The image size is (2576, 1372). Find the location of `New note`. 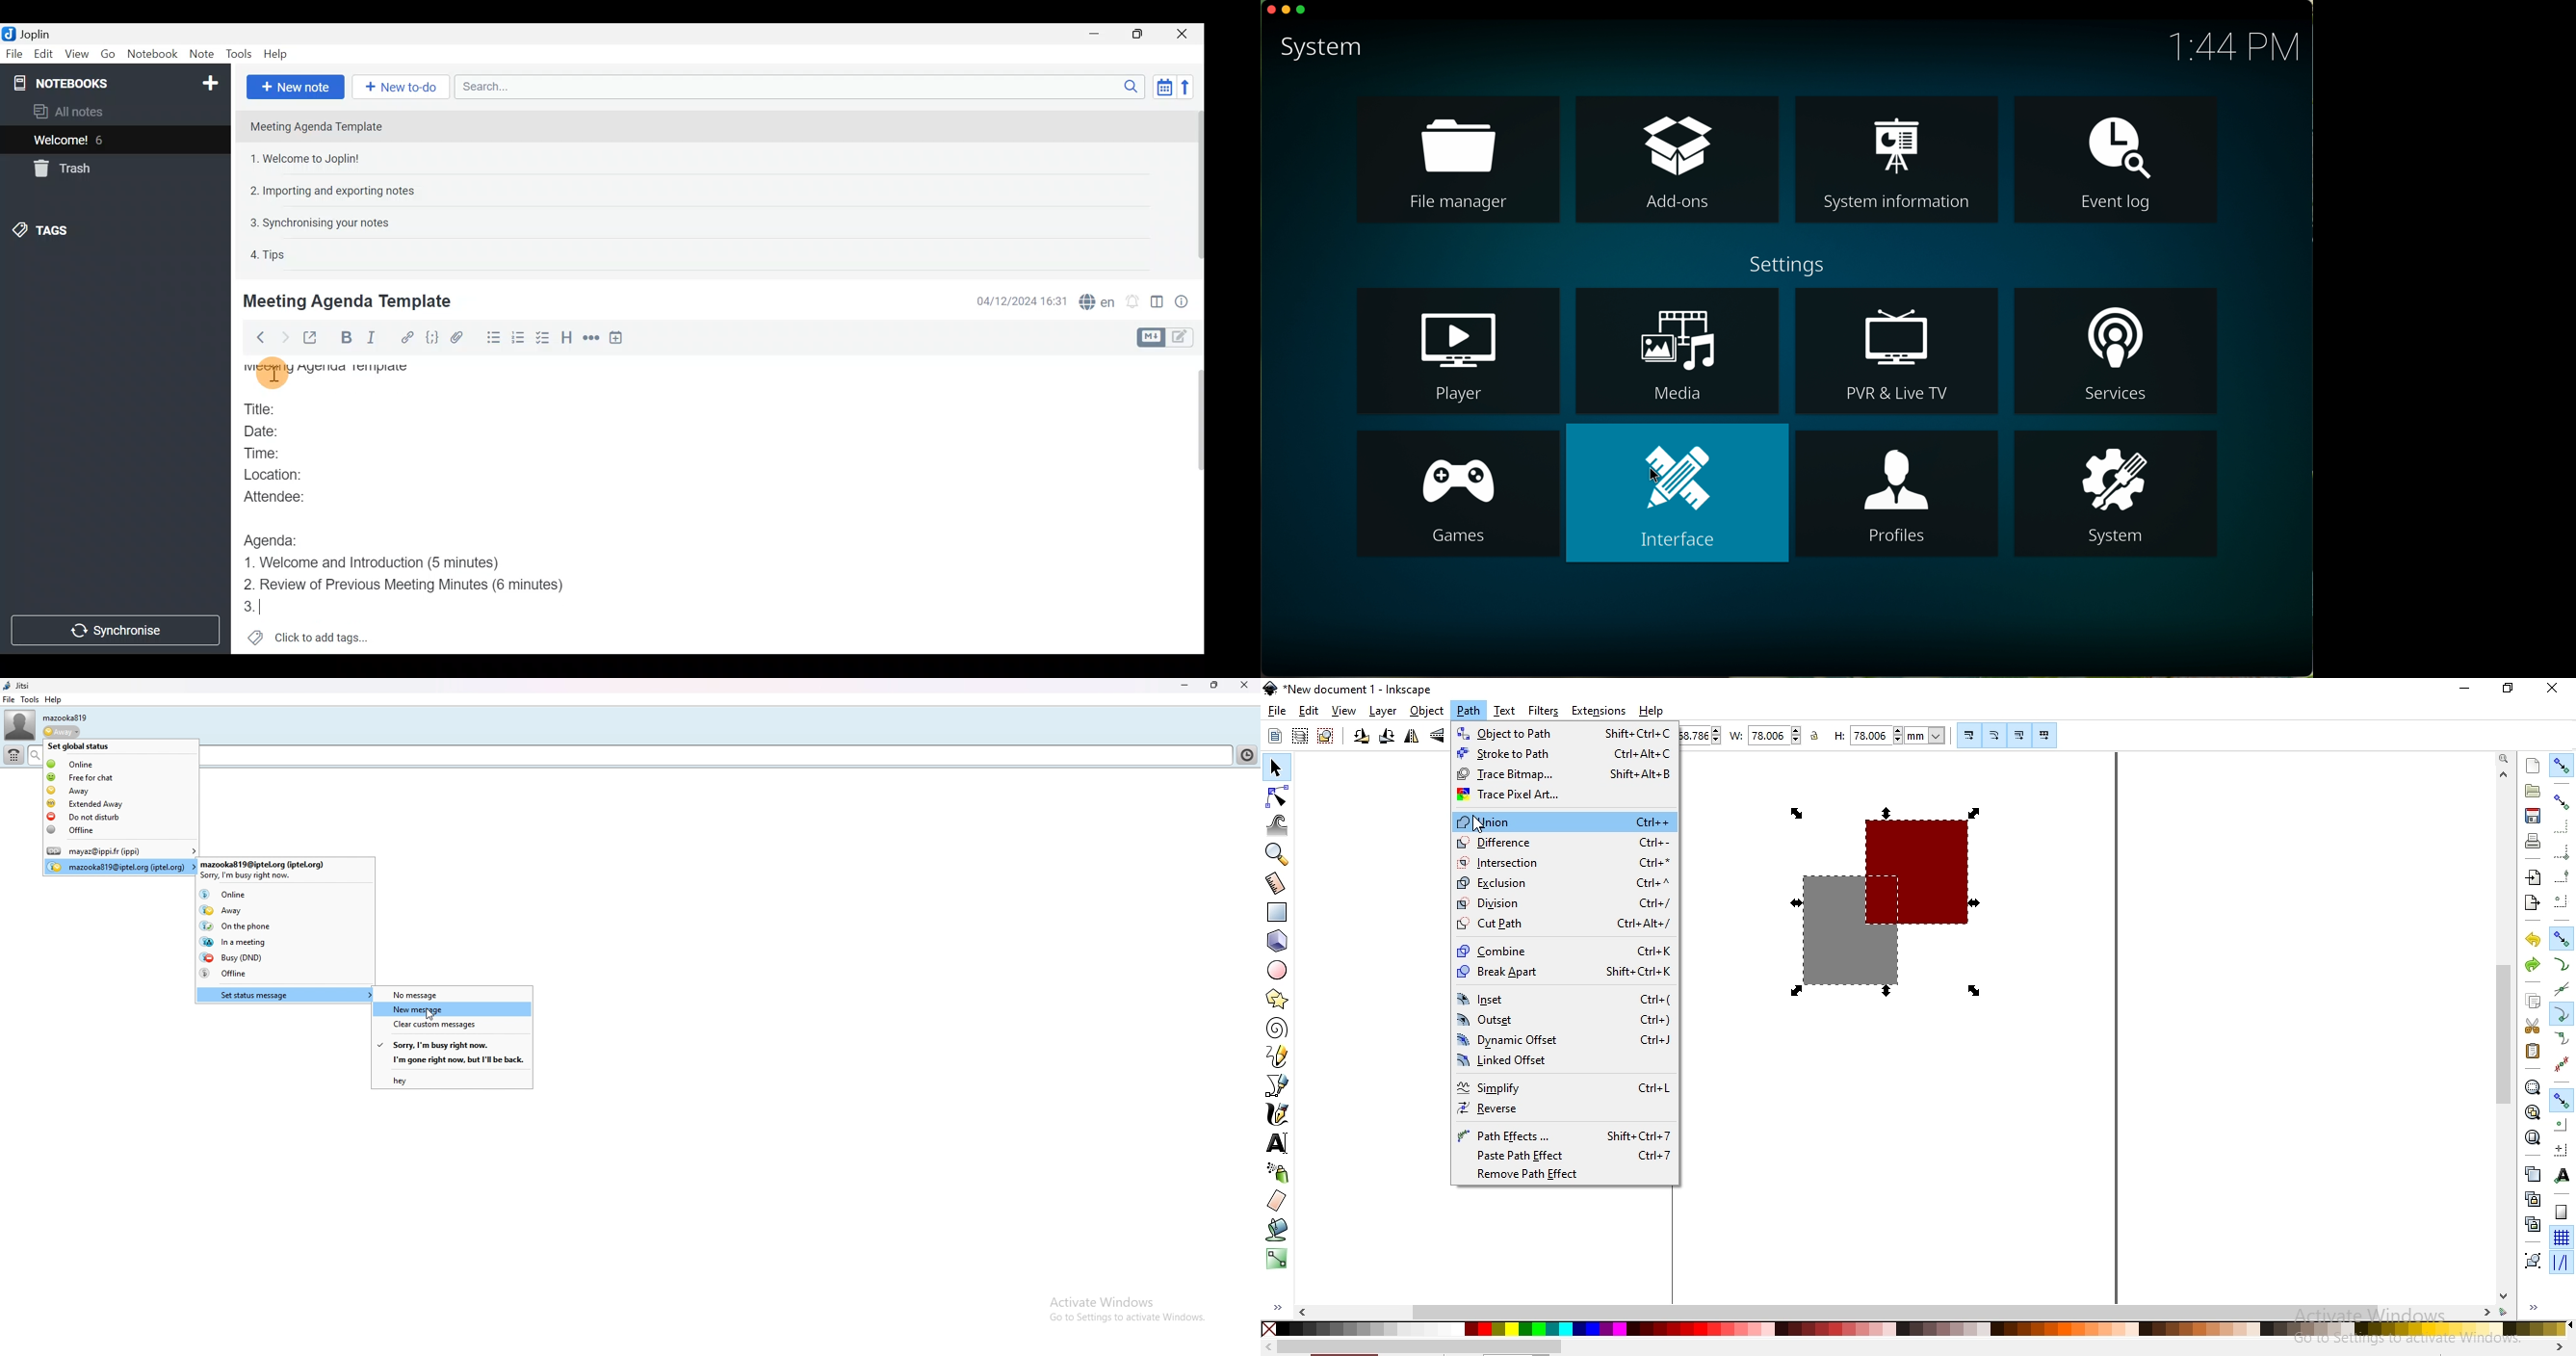

New note is located at coordinates (296, 87).